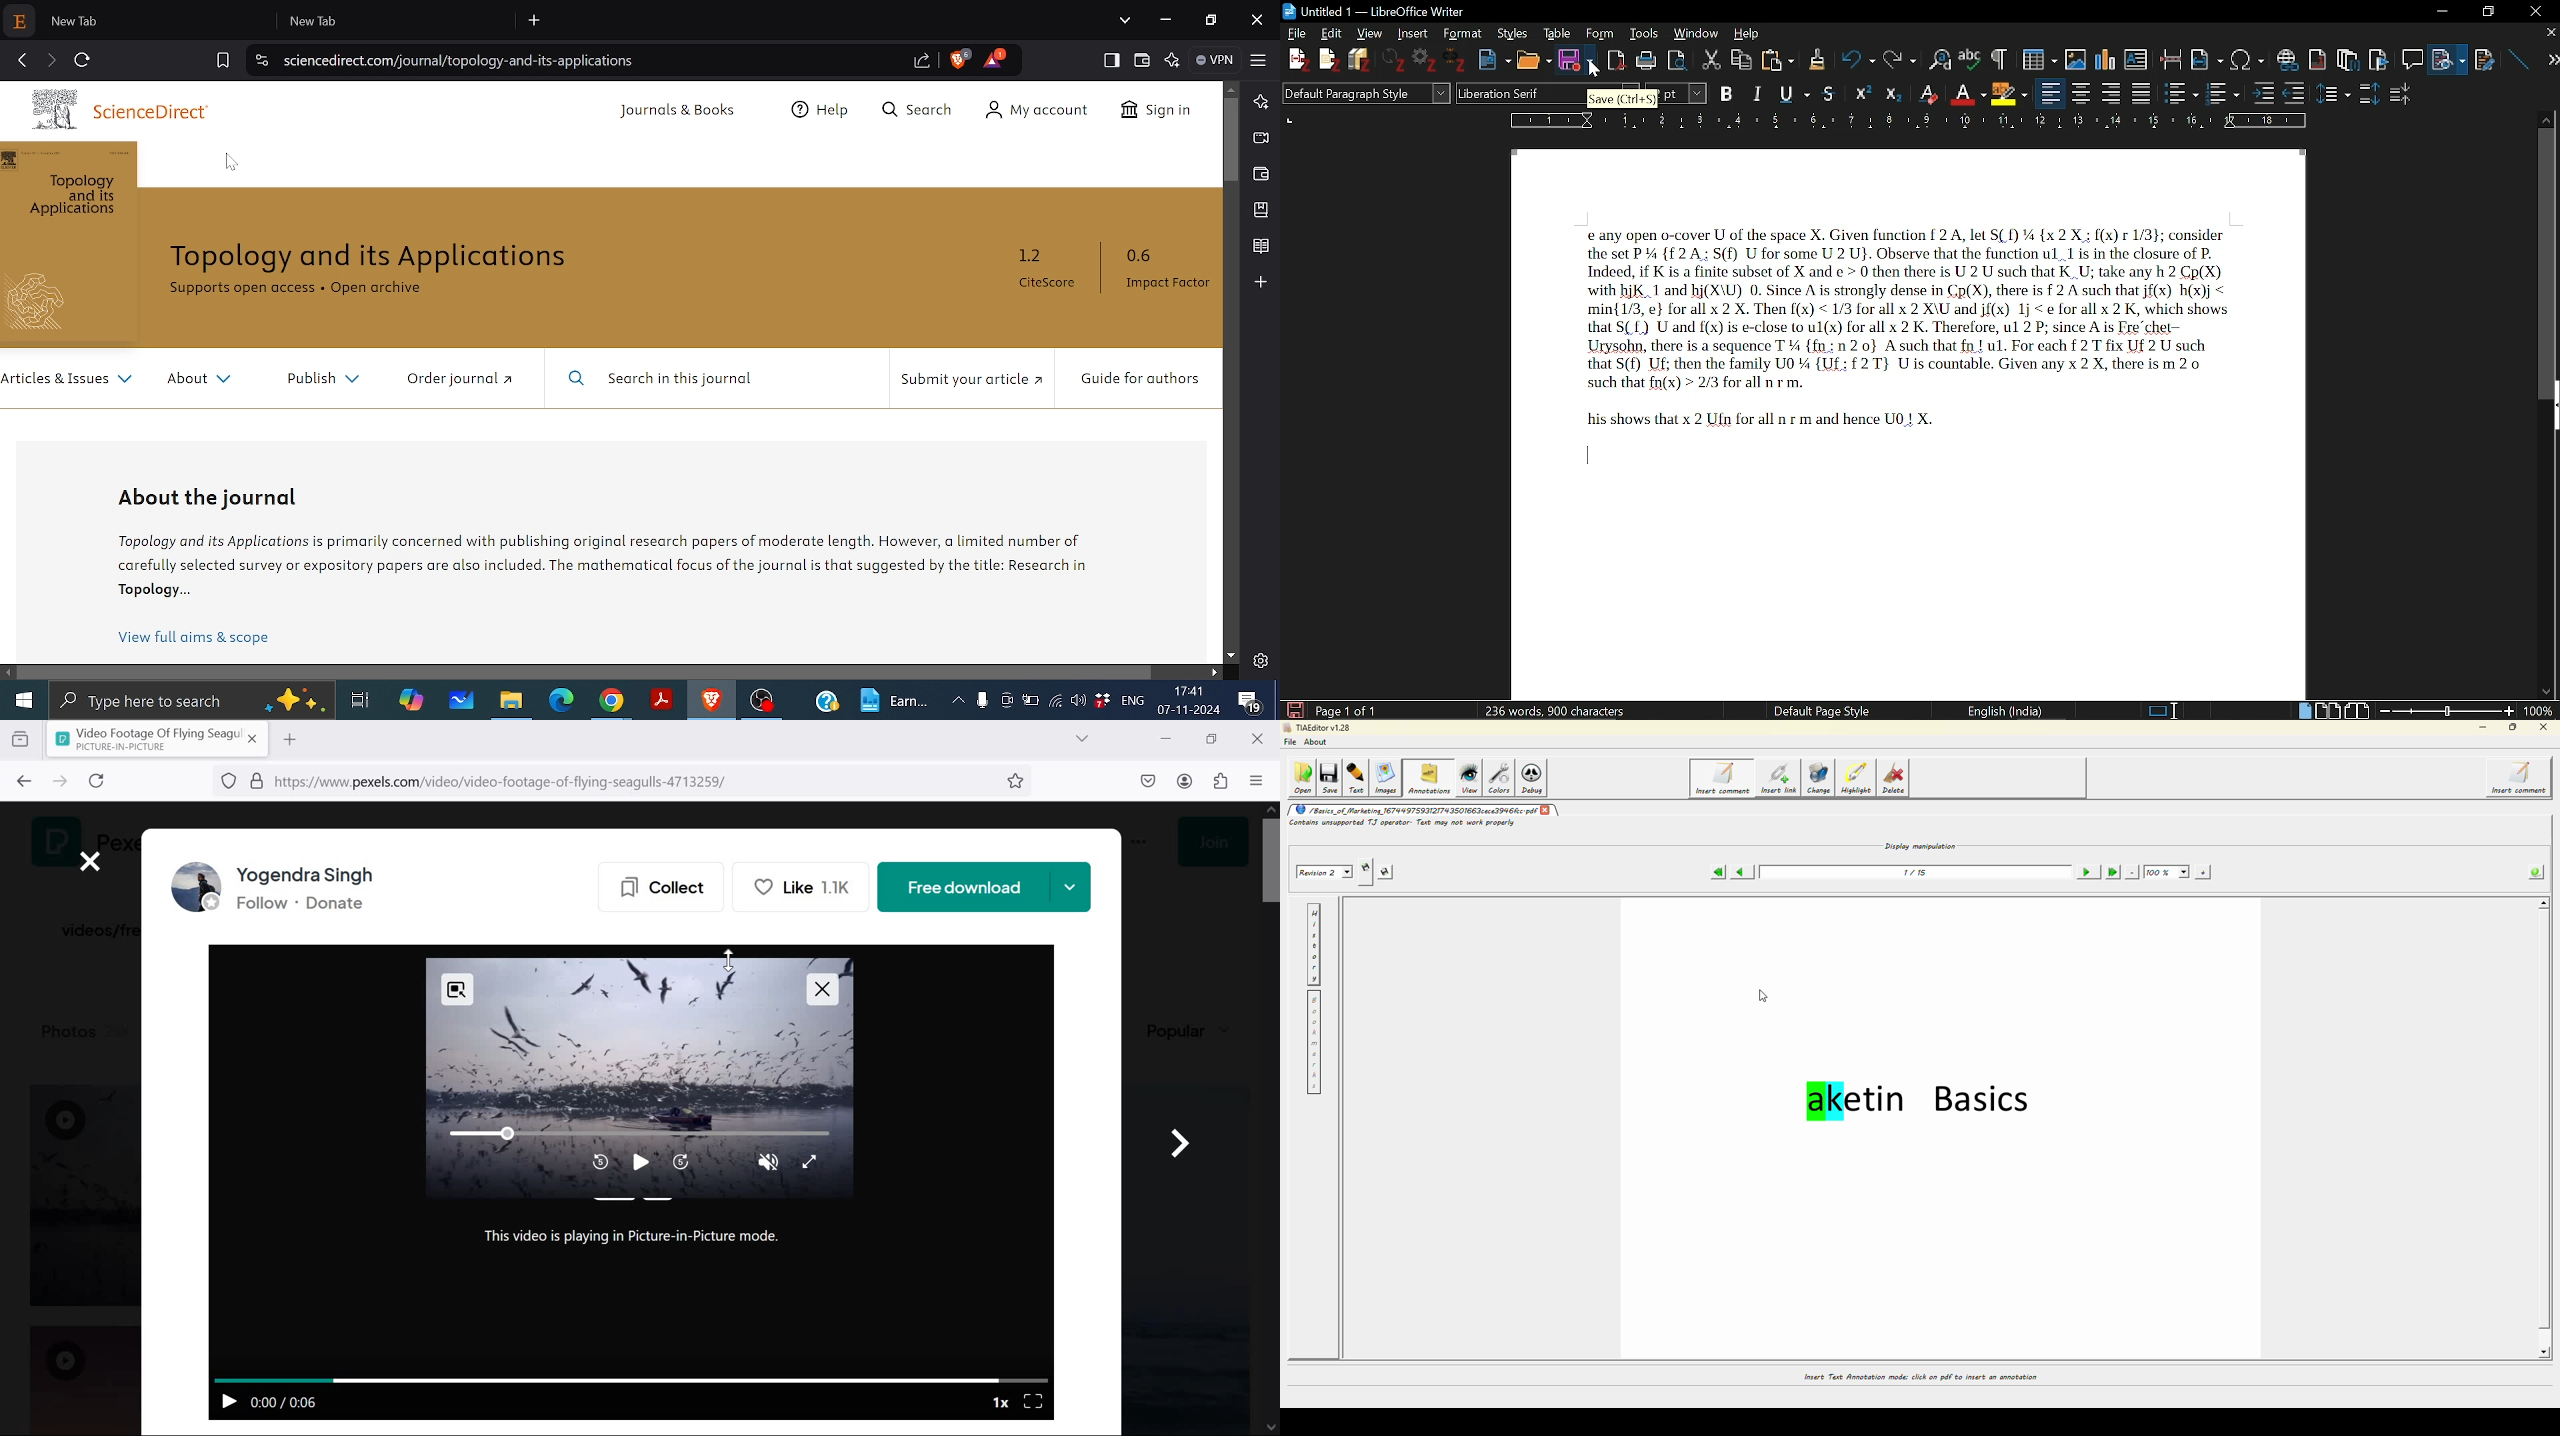 This screenshot has height=1456, width=2576. What do you see at coordinates (1967, 91) in the screenshot?
I see `Subscript` at bounding box center [1967, 91].